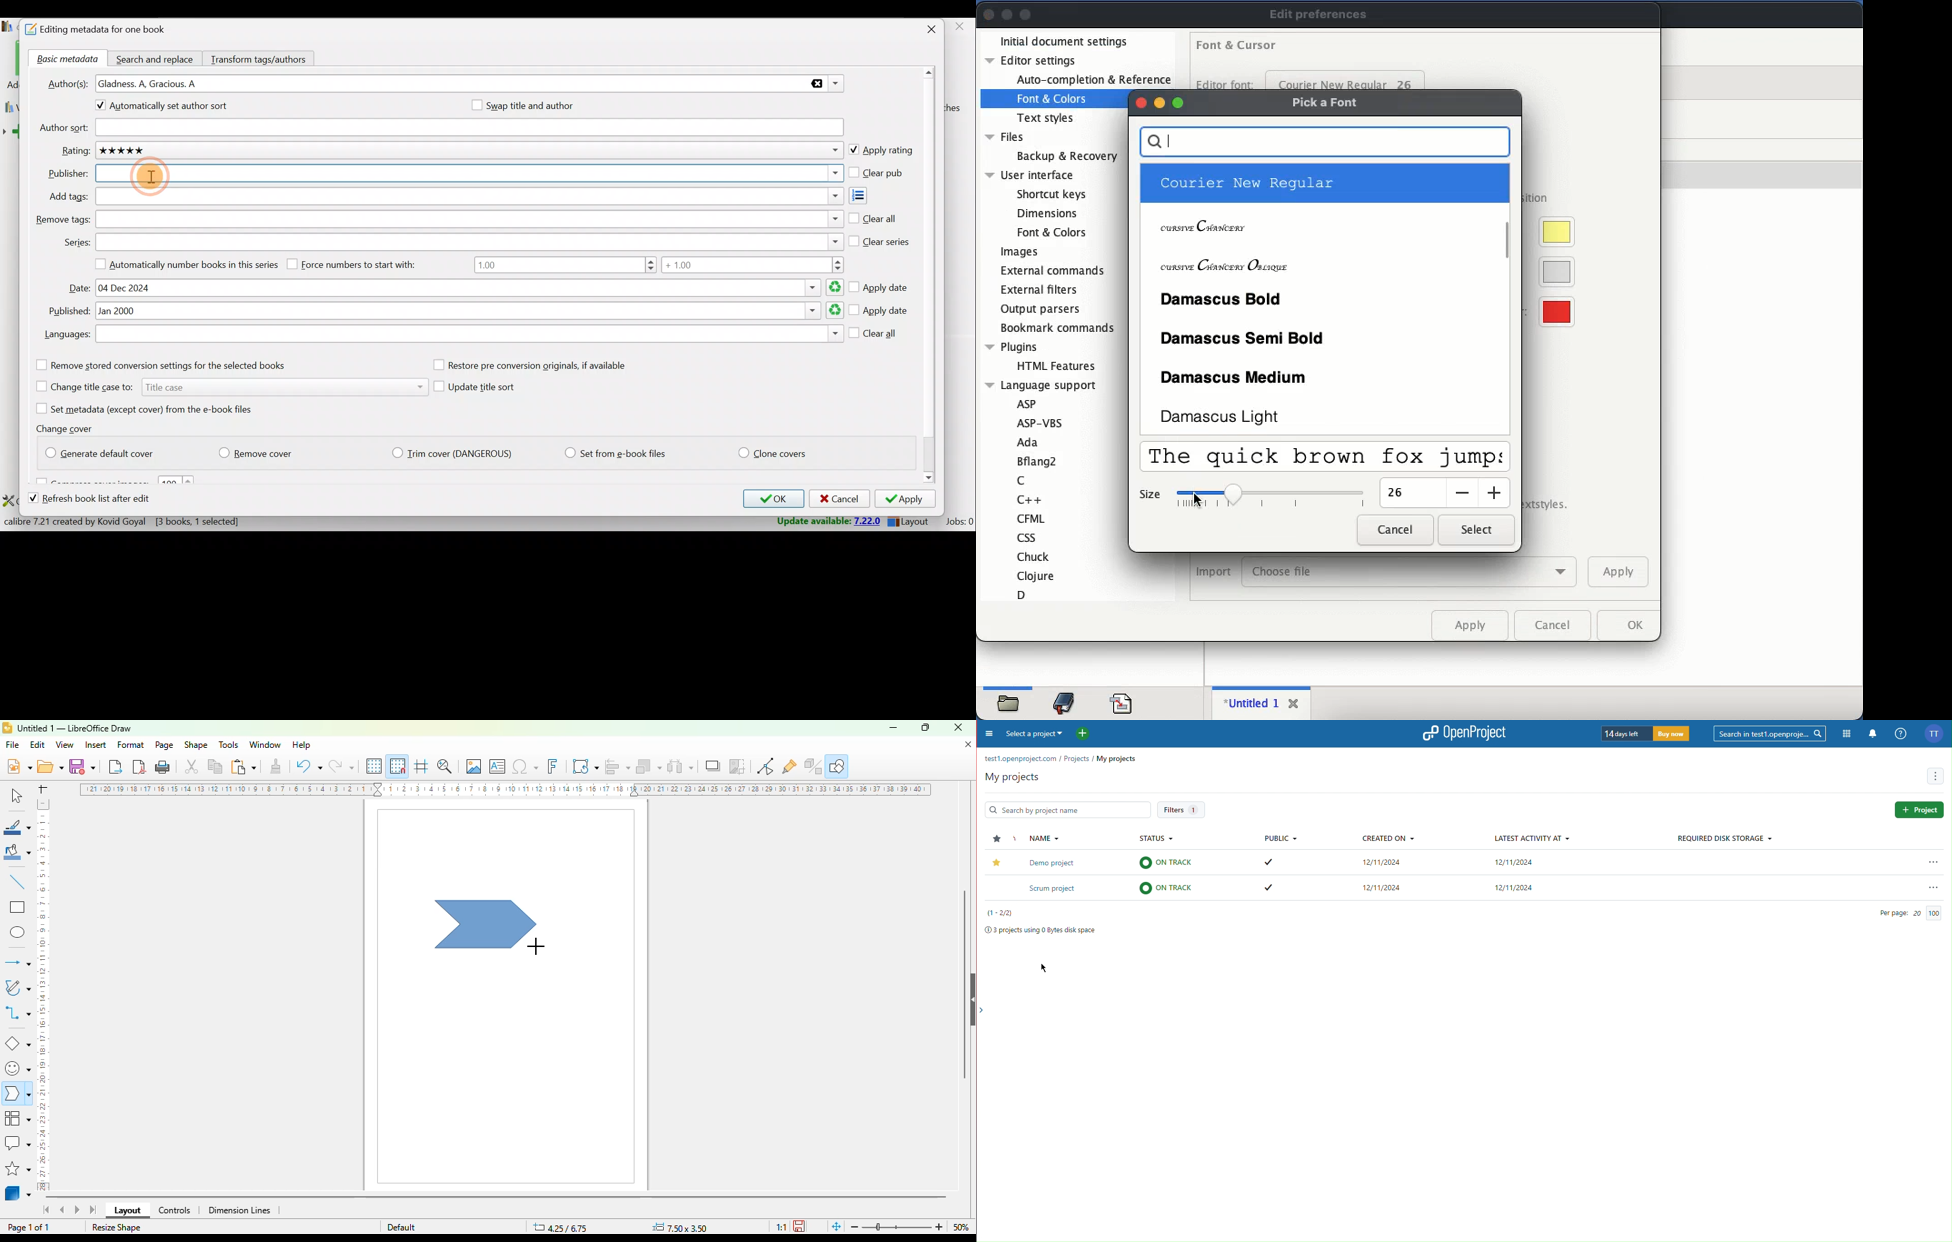  Describe the element at coordinates (277, 765) in the screenshot. I see `clone formatting` at that location.